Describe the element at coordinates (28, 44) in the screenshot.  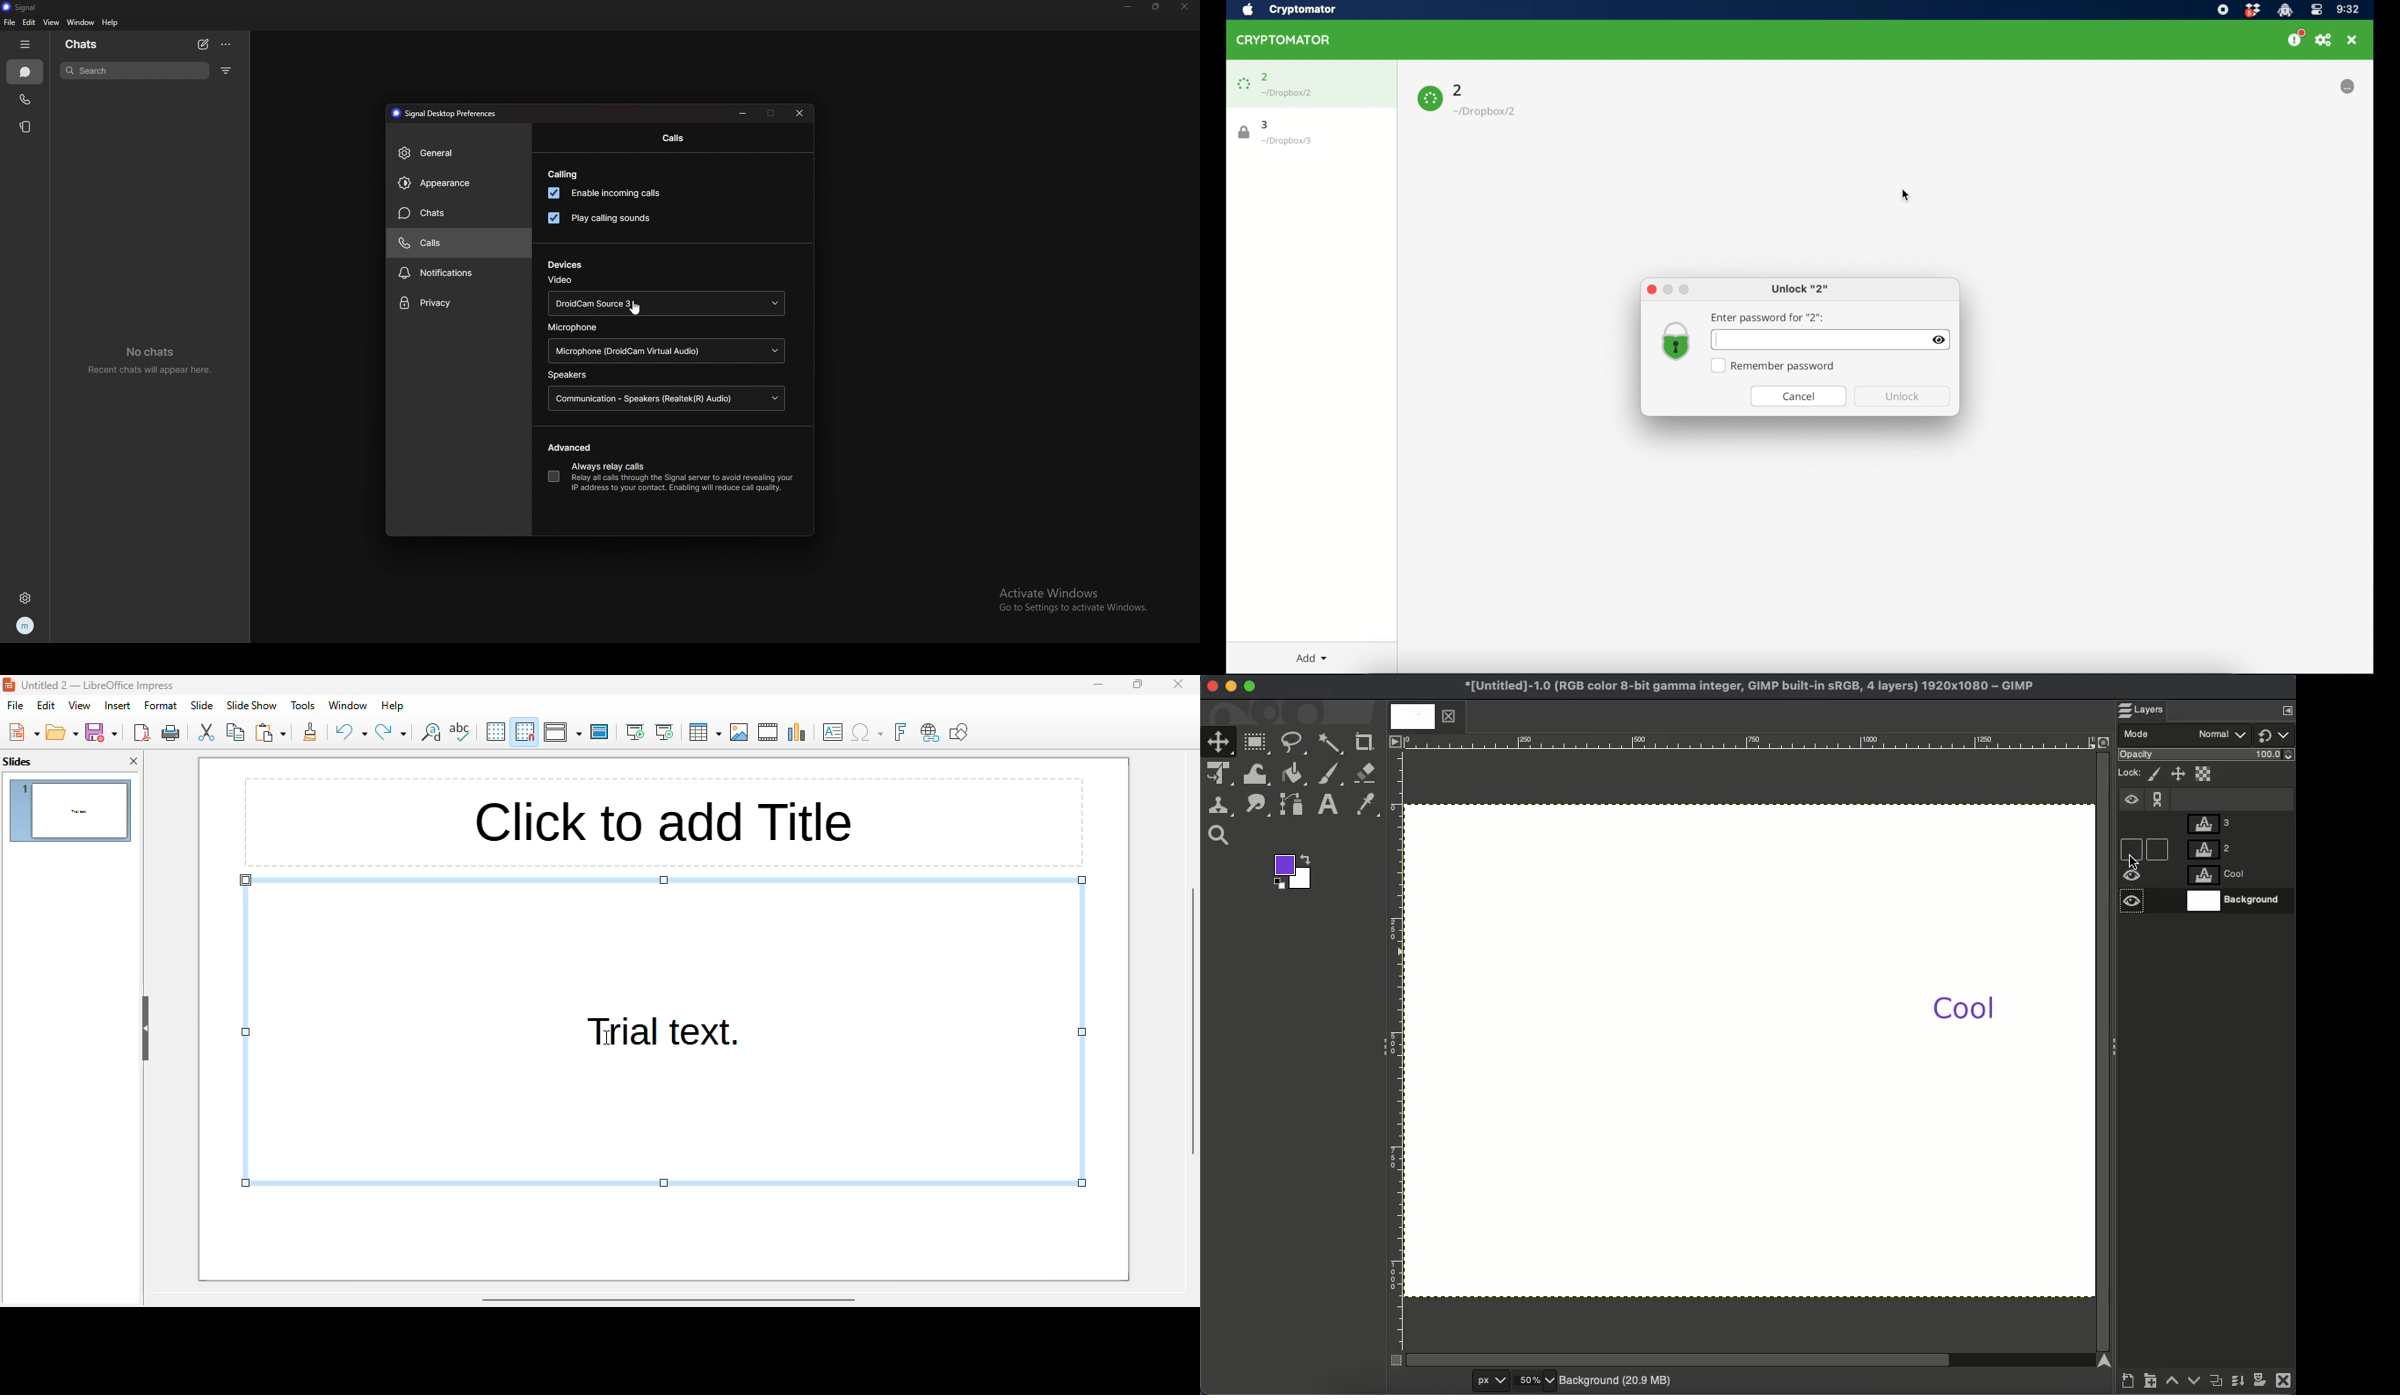
I see `hide tab` at that location.